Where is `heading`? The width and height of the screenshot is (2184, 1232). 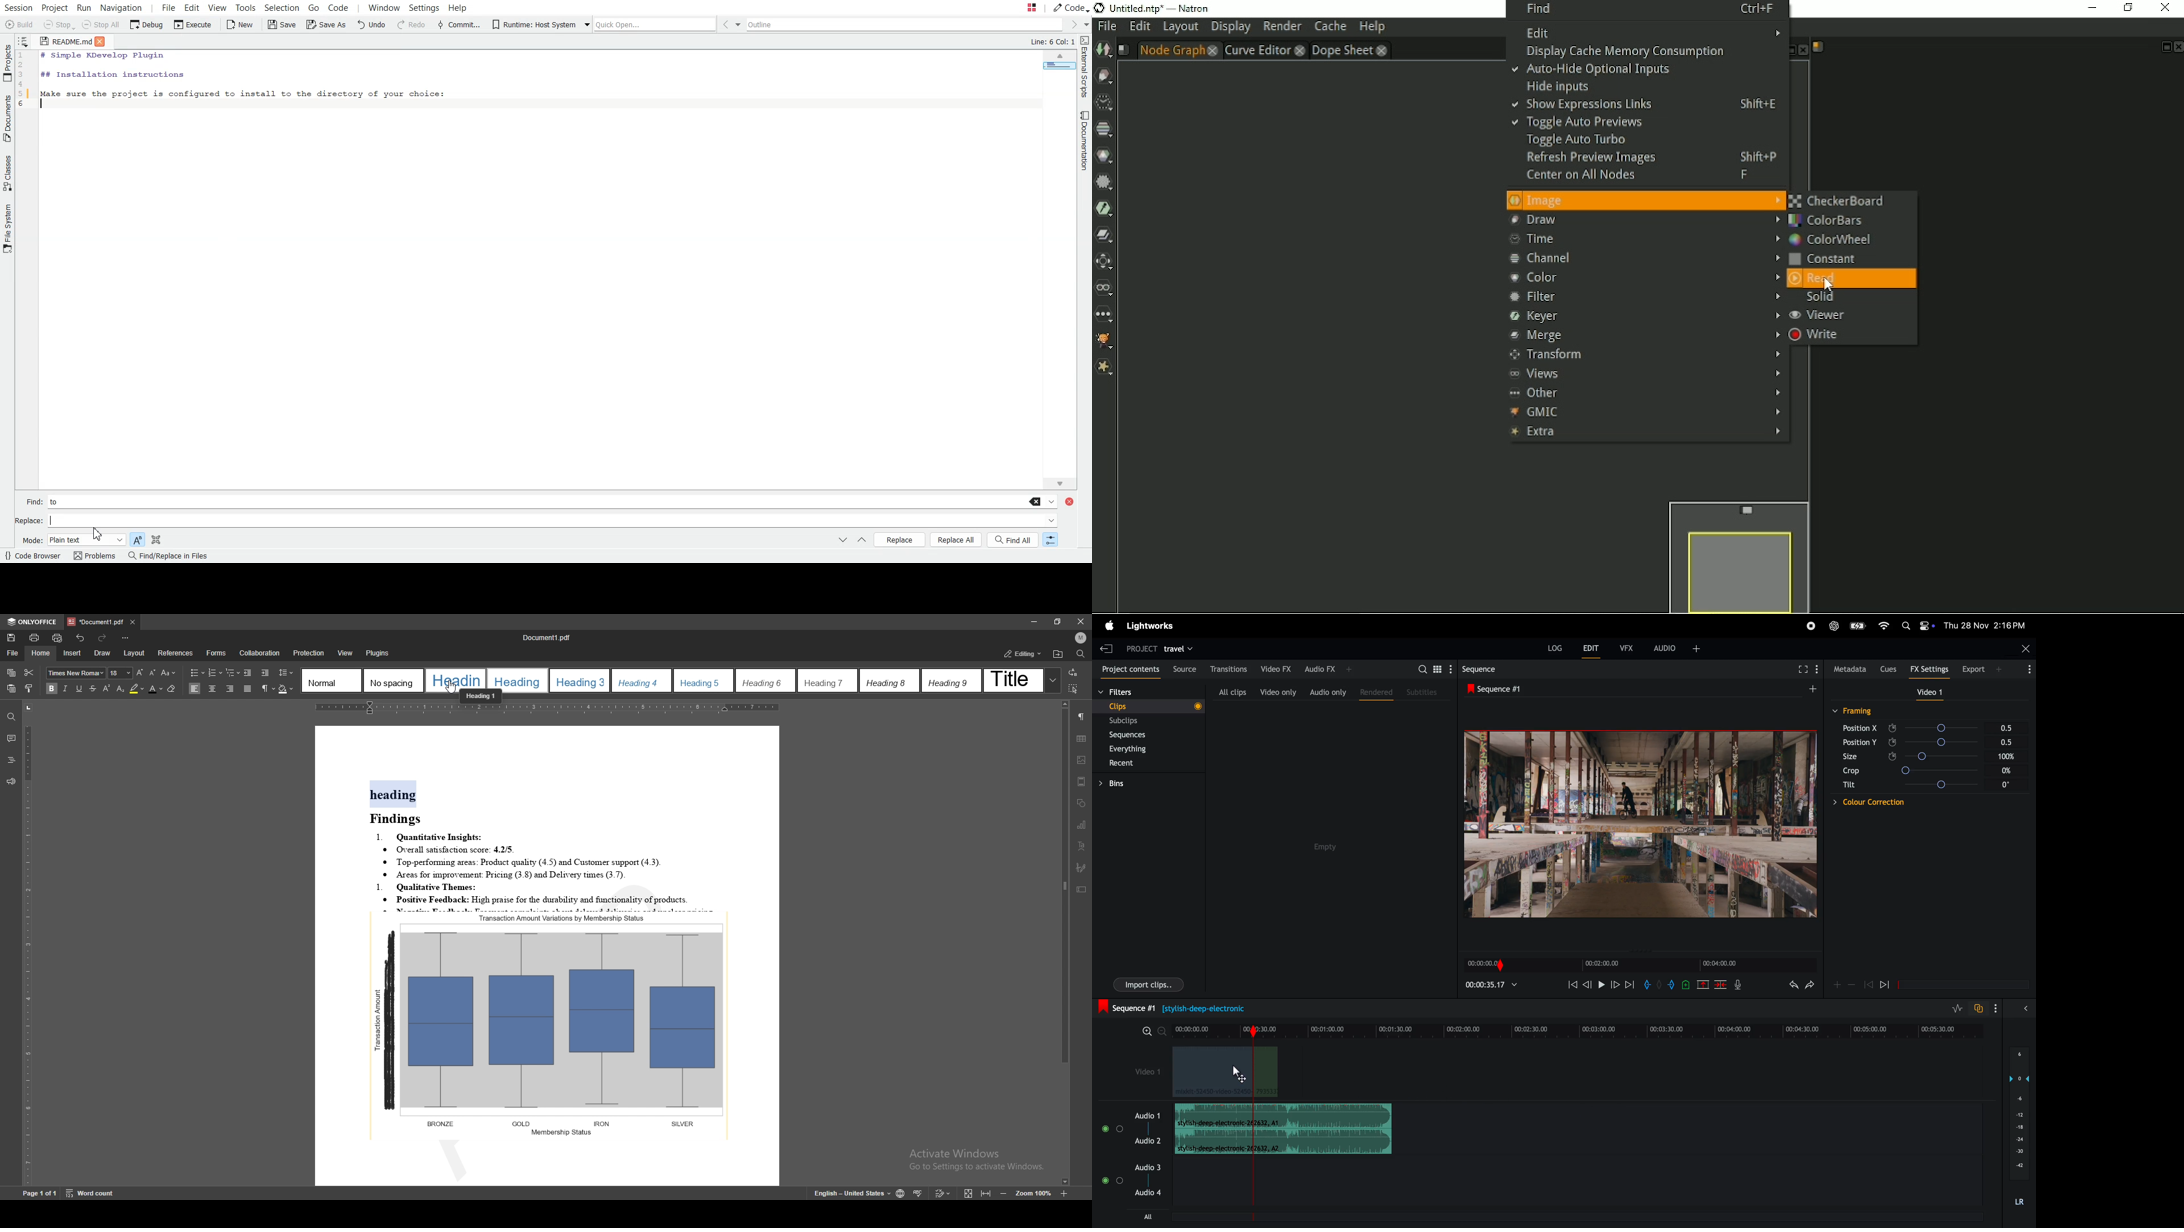
heading is located at coordinates (394, 795).